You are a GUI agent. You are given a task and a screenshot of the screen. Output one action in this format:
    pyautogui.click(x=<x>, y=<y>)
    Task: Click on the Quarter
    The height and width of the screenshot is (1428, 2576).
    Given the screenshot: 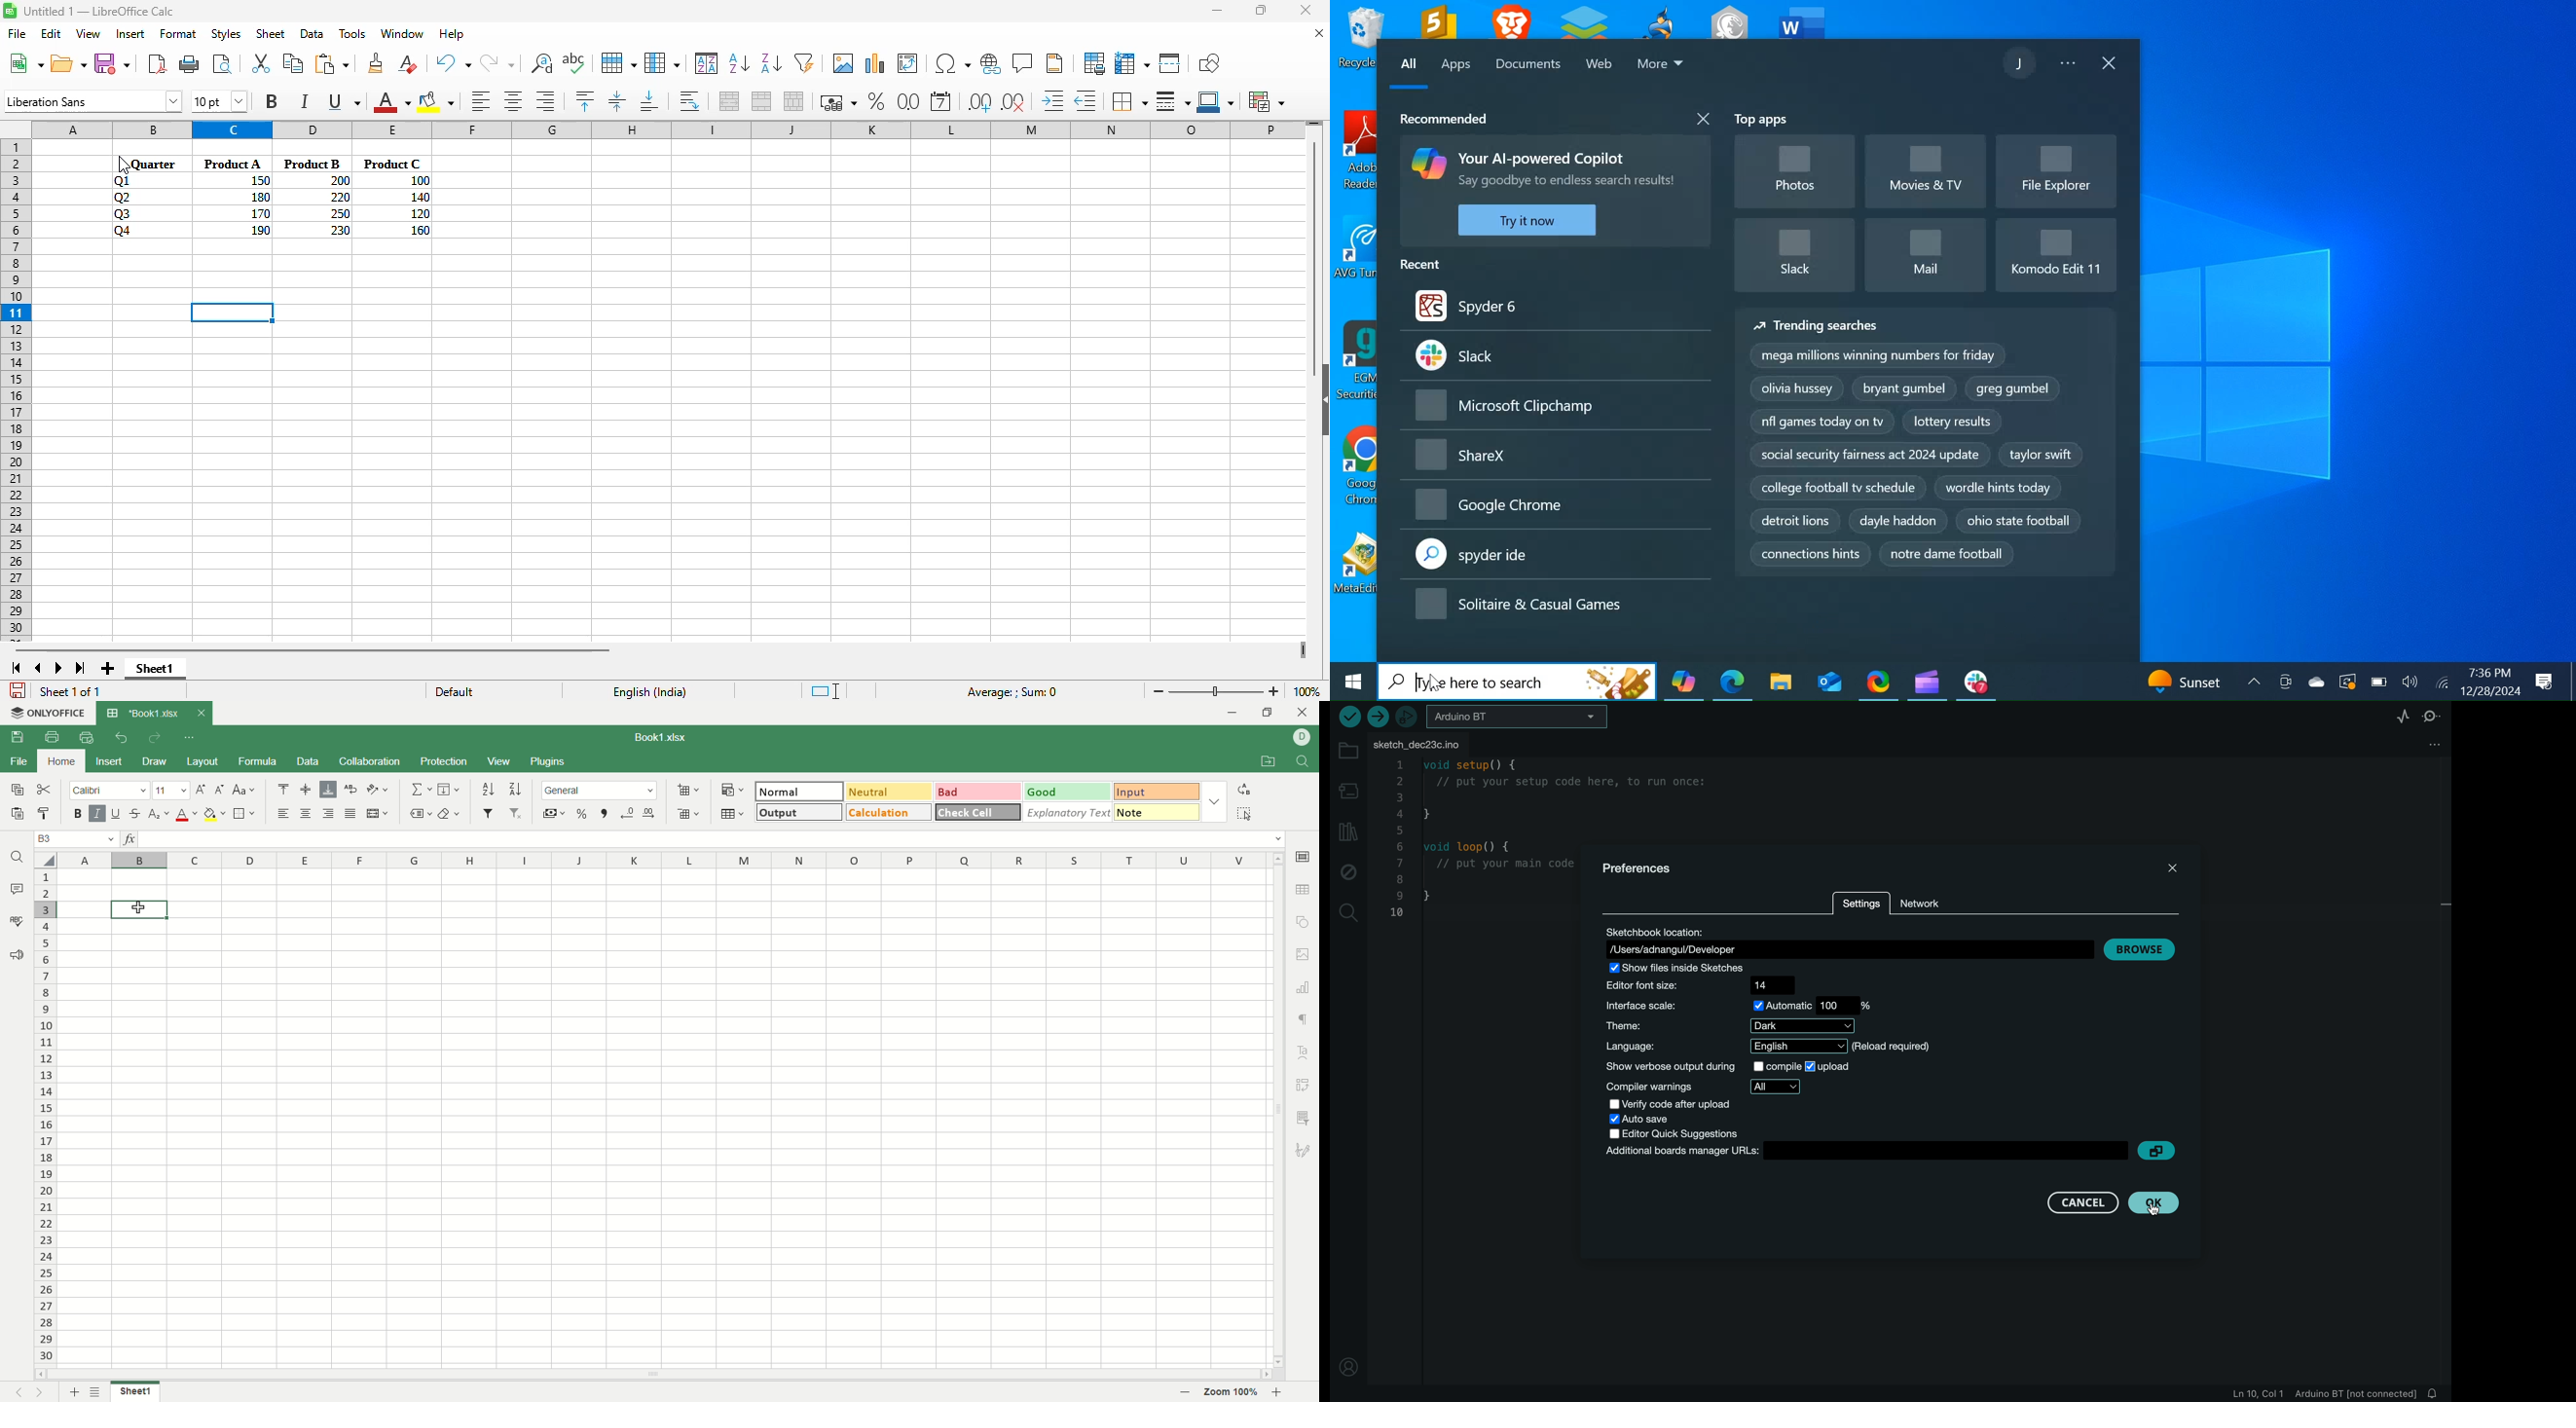 What is the action you would take?
    pyautogui.click(x=154, y=164)
    